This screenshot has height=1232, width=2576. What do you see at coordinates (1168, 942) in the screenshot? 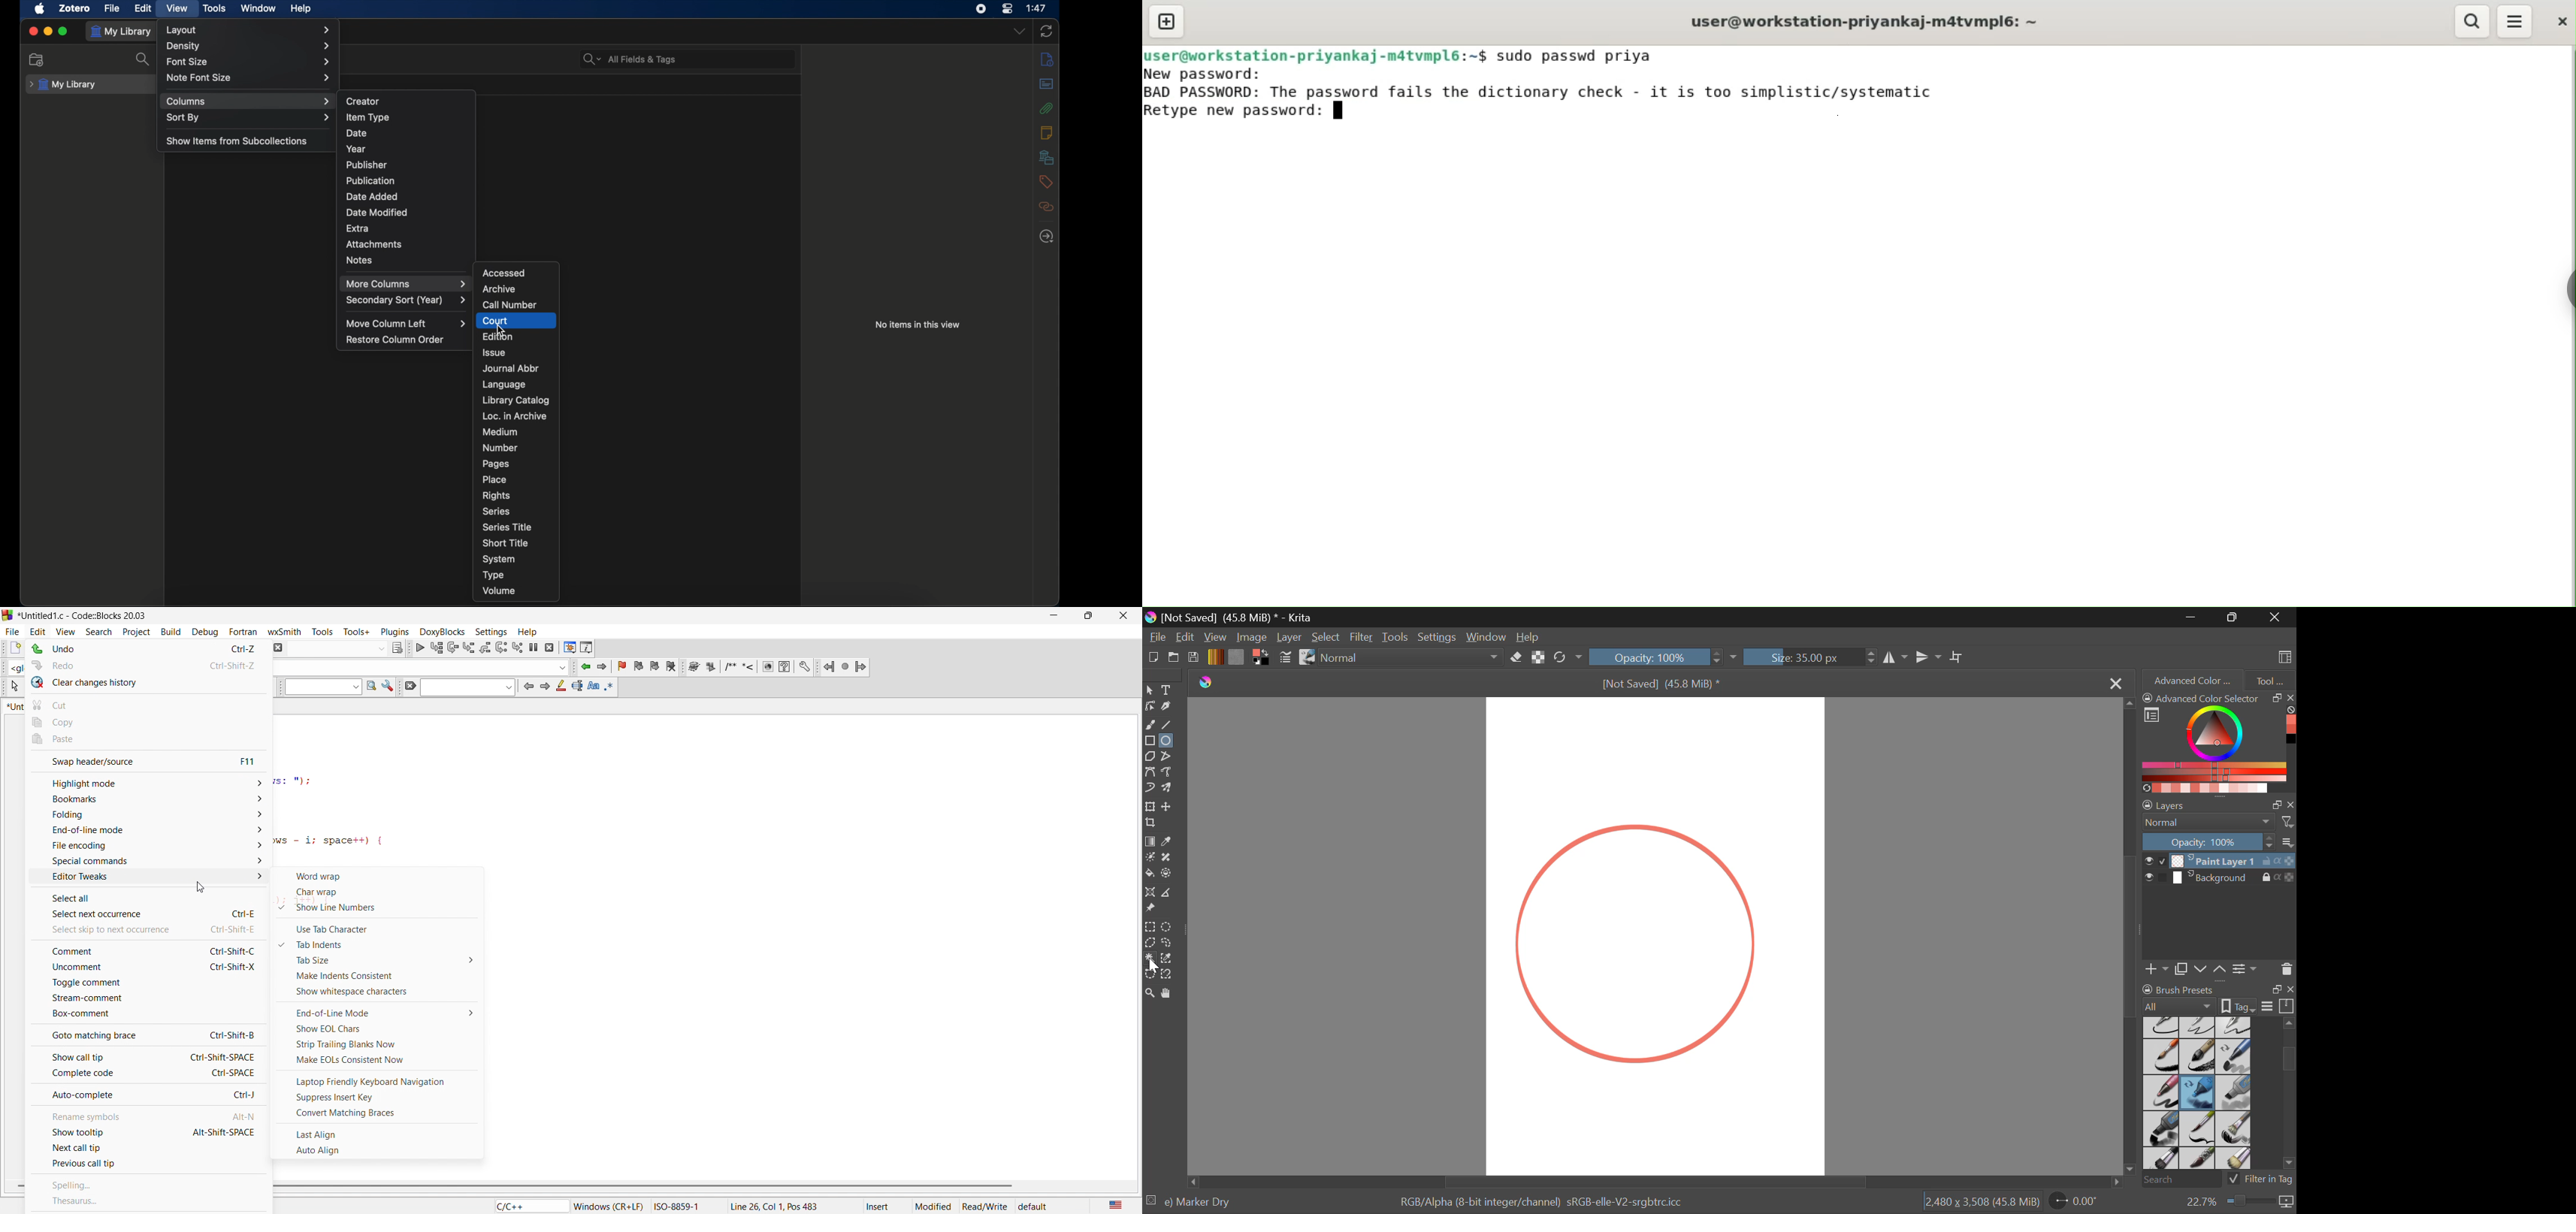
I see `Freehand Selection Tool` at bounding box center [1168, 942].